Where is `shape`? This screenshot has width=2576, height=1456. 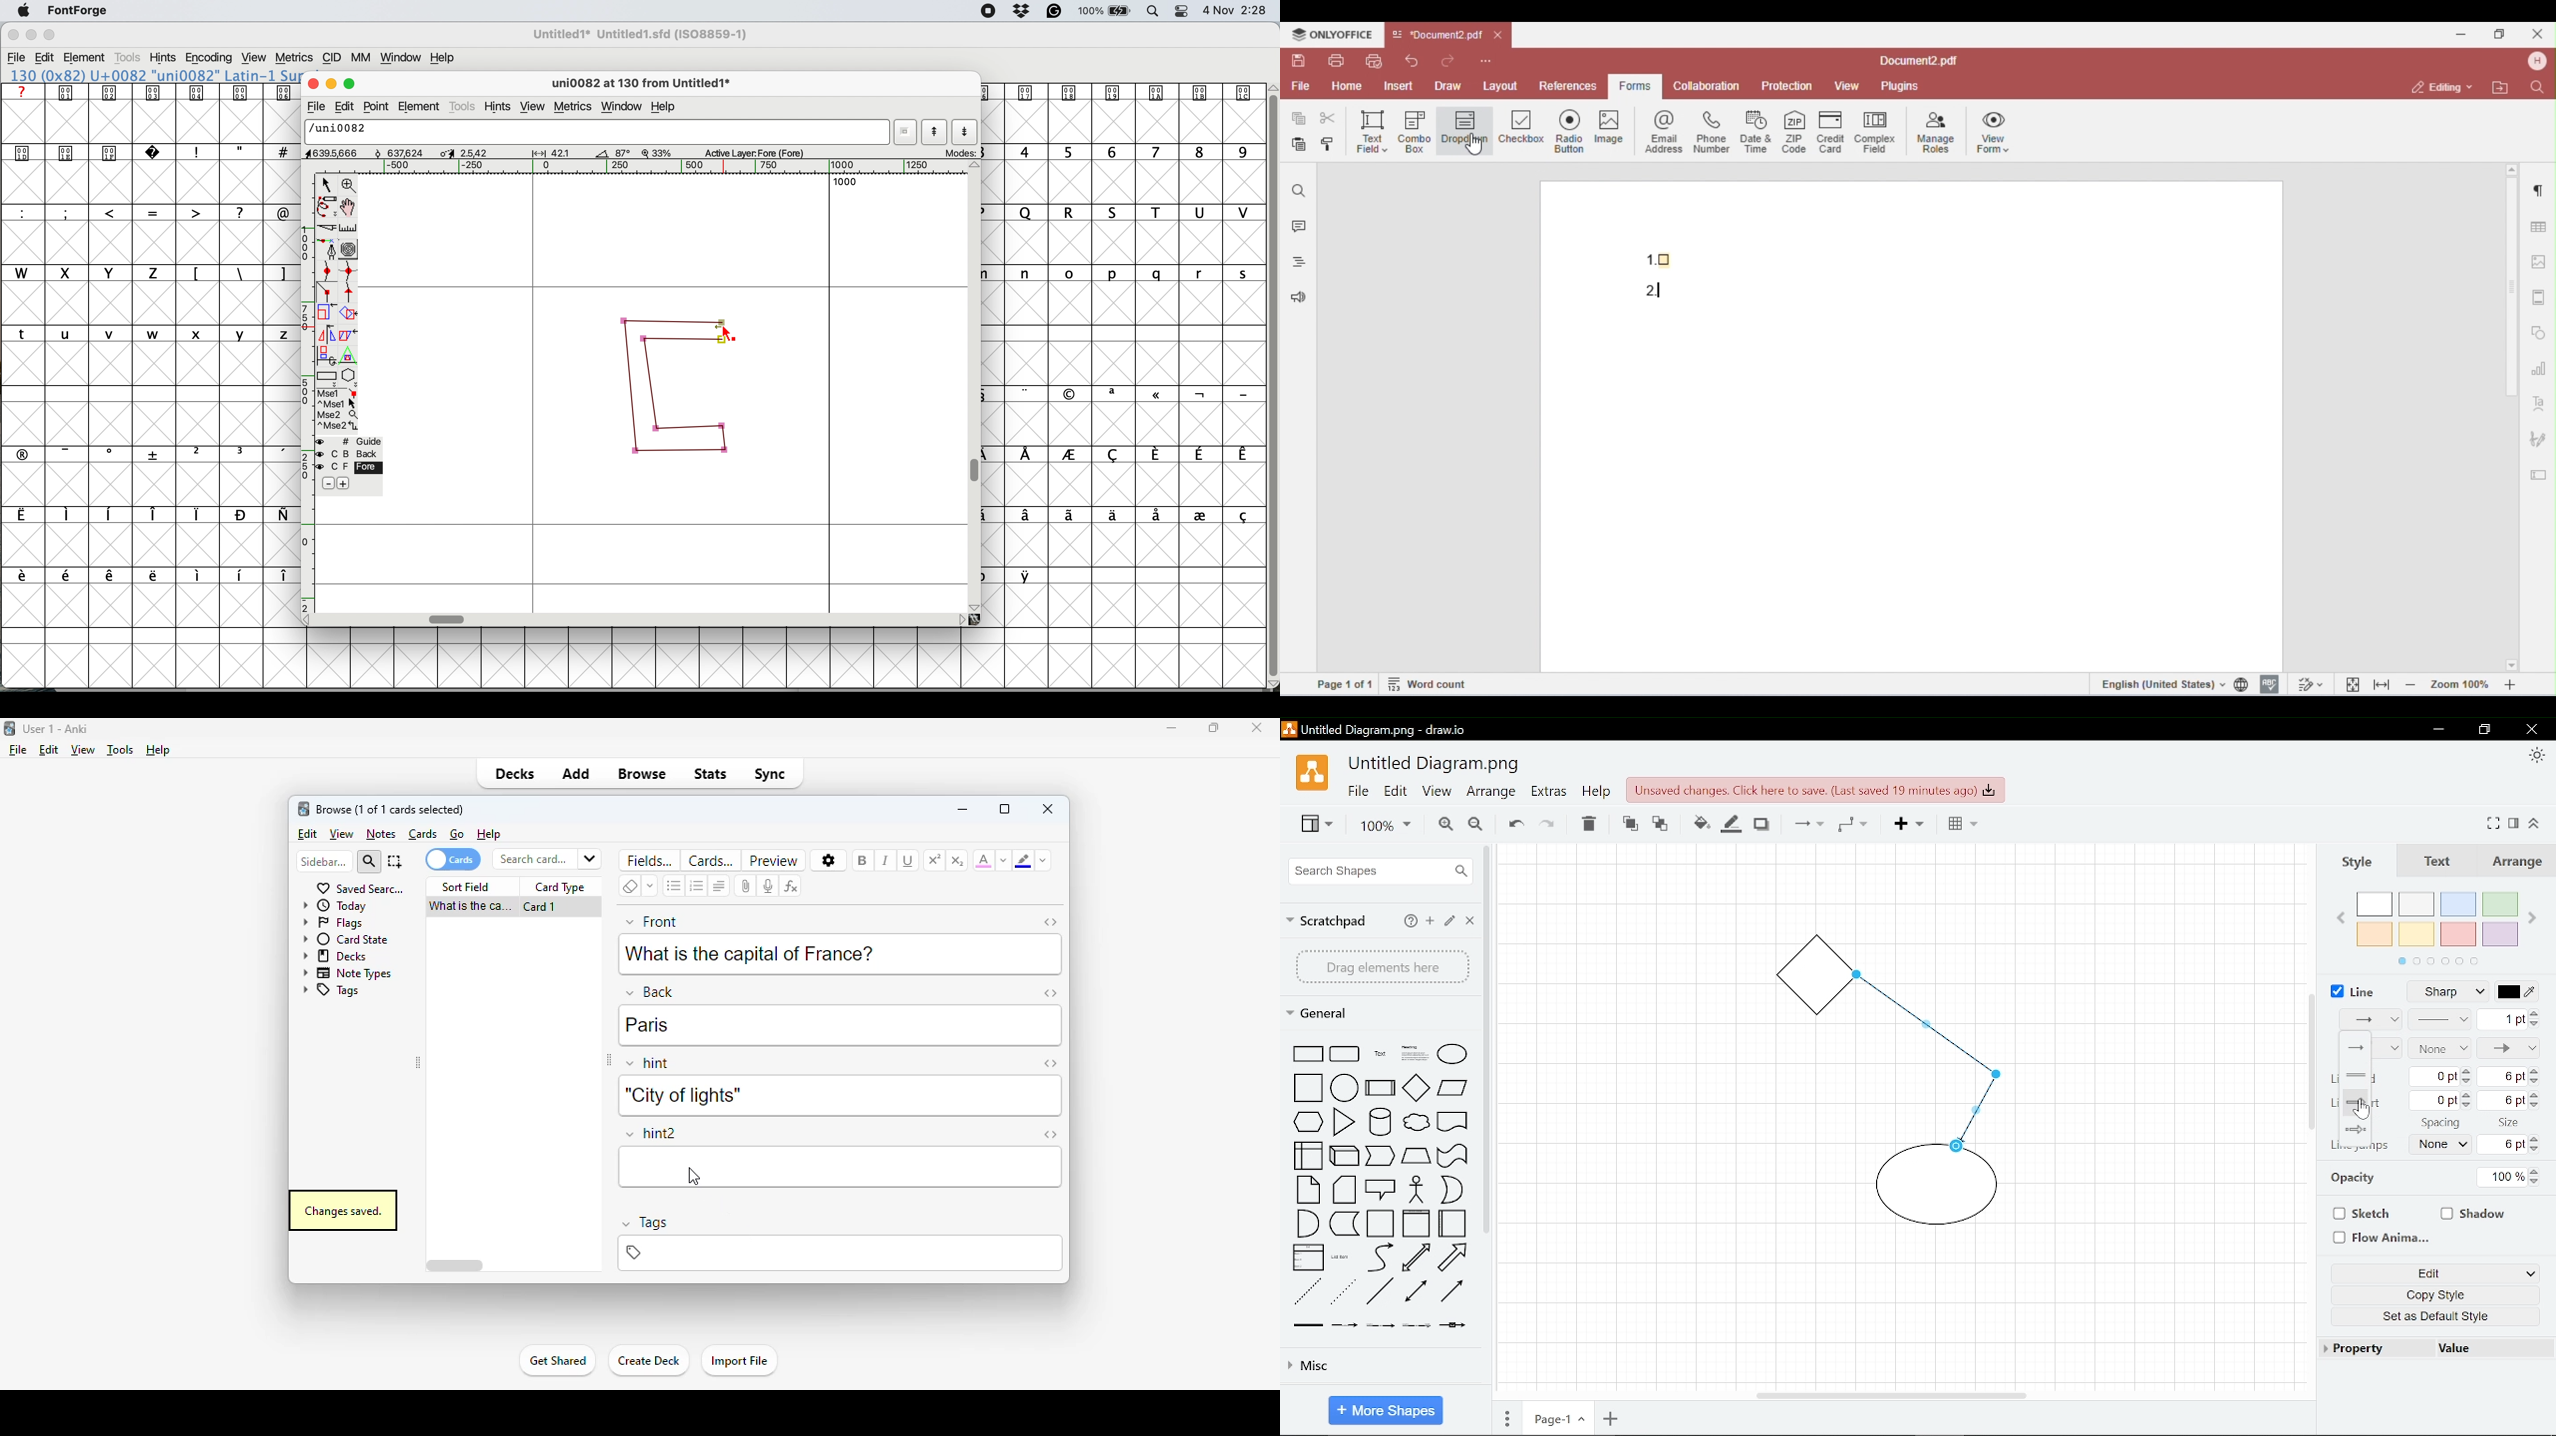 shape is located at coordinates (1345, 1225).